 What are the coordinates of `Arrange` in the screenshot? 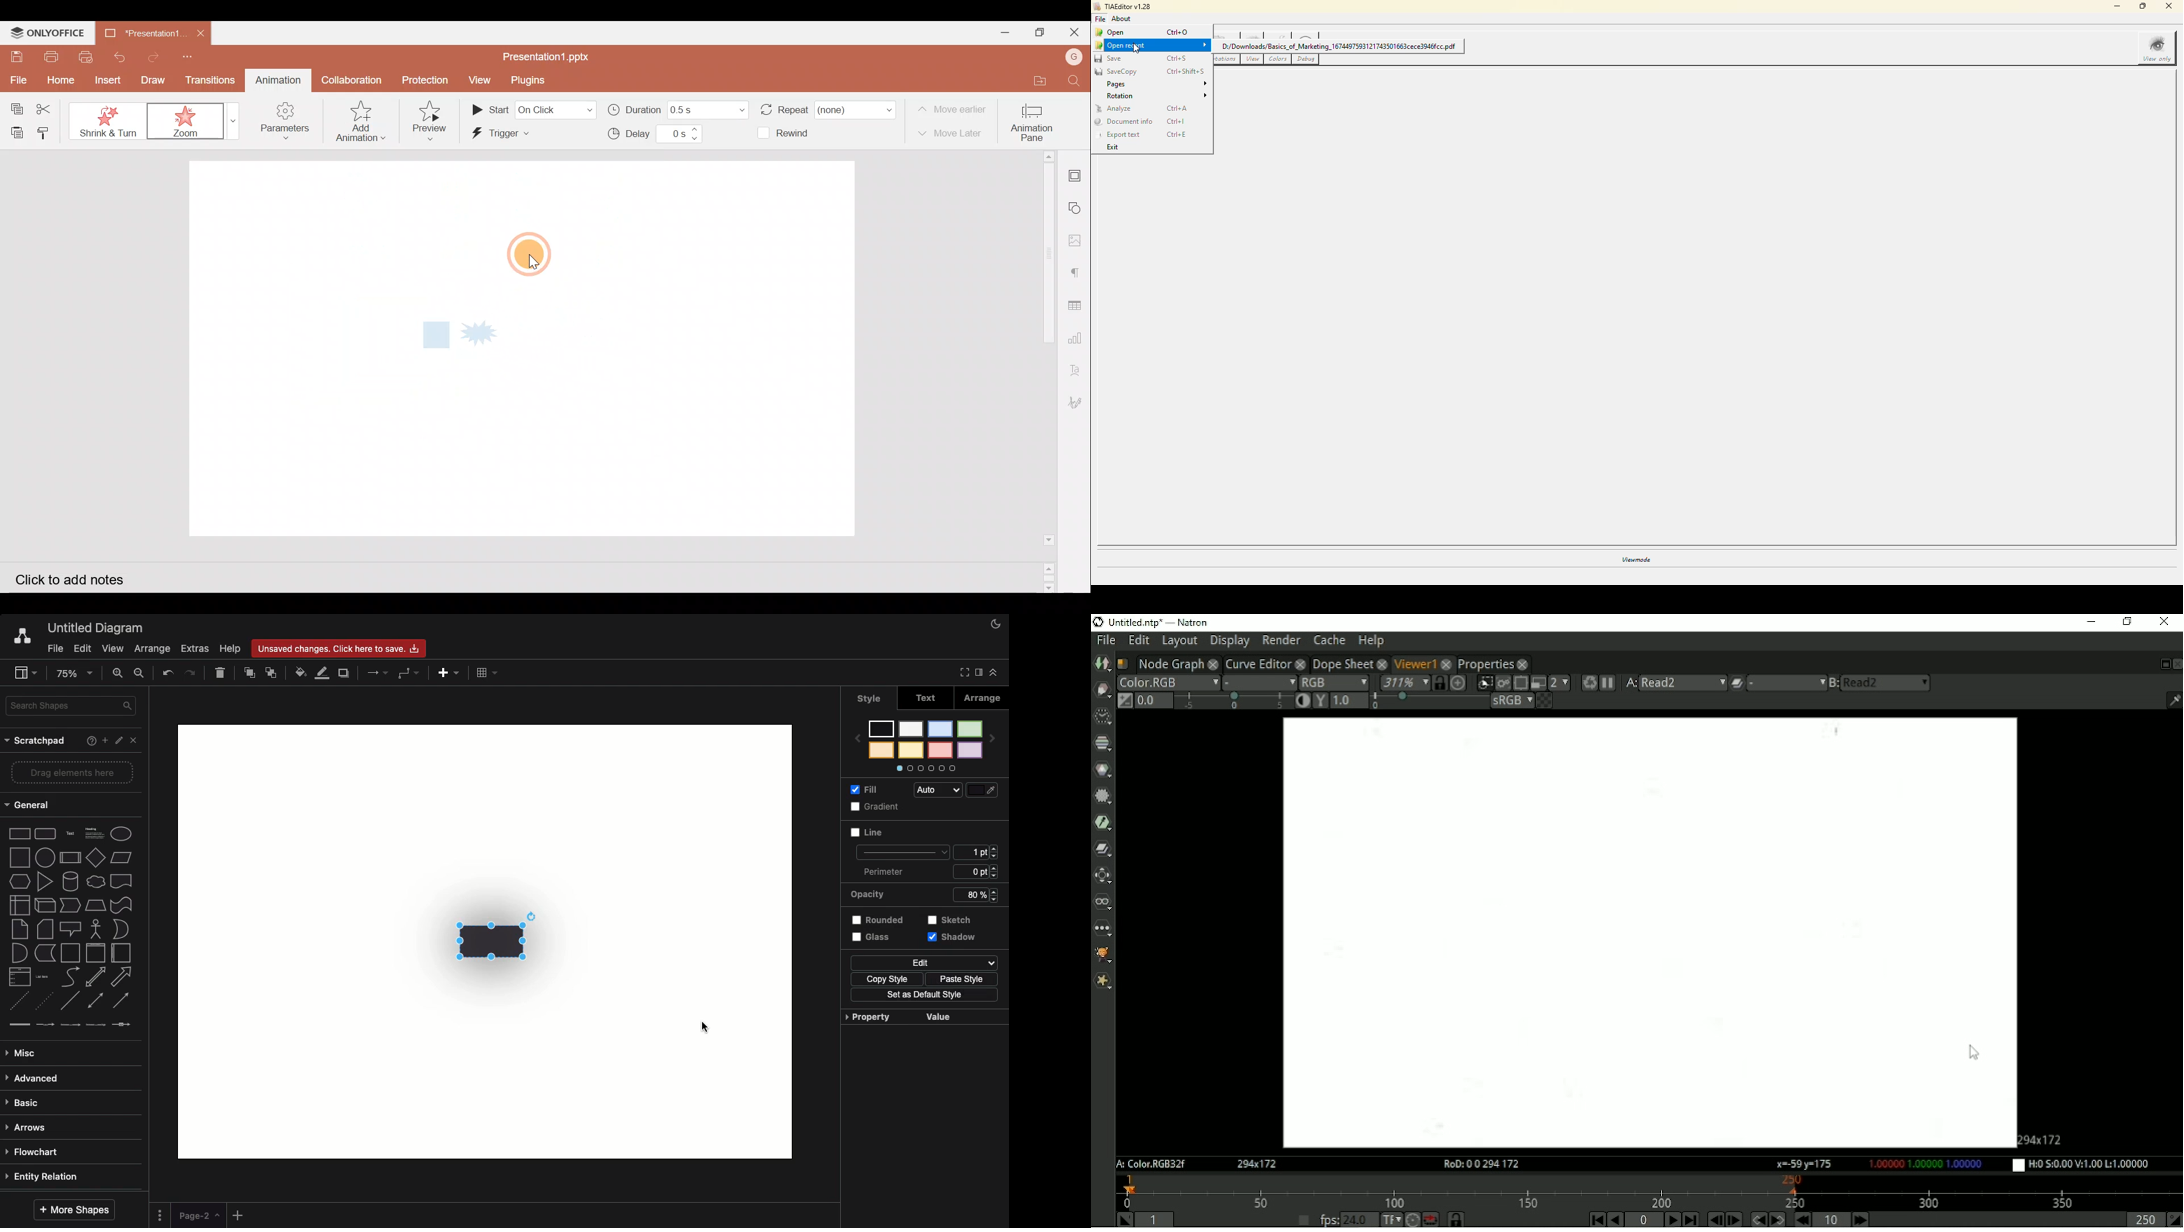 It's located at (153, 649).